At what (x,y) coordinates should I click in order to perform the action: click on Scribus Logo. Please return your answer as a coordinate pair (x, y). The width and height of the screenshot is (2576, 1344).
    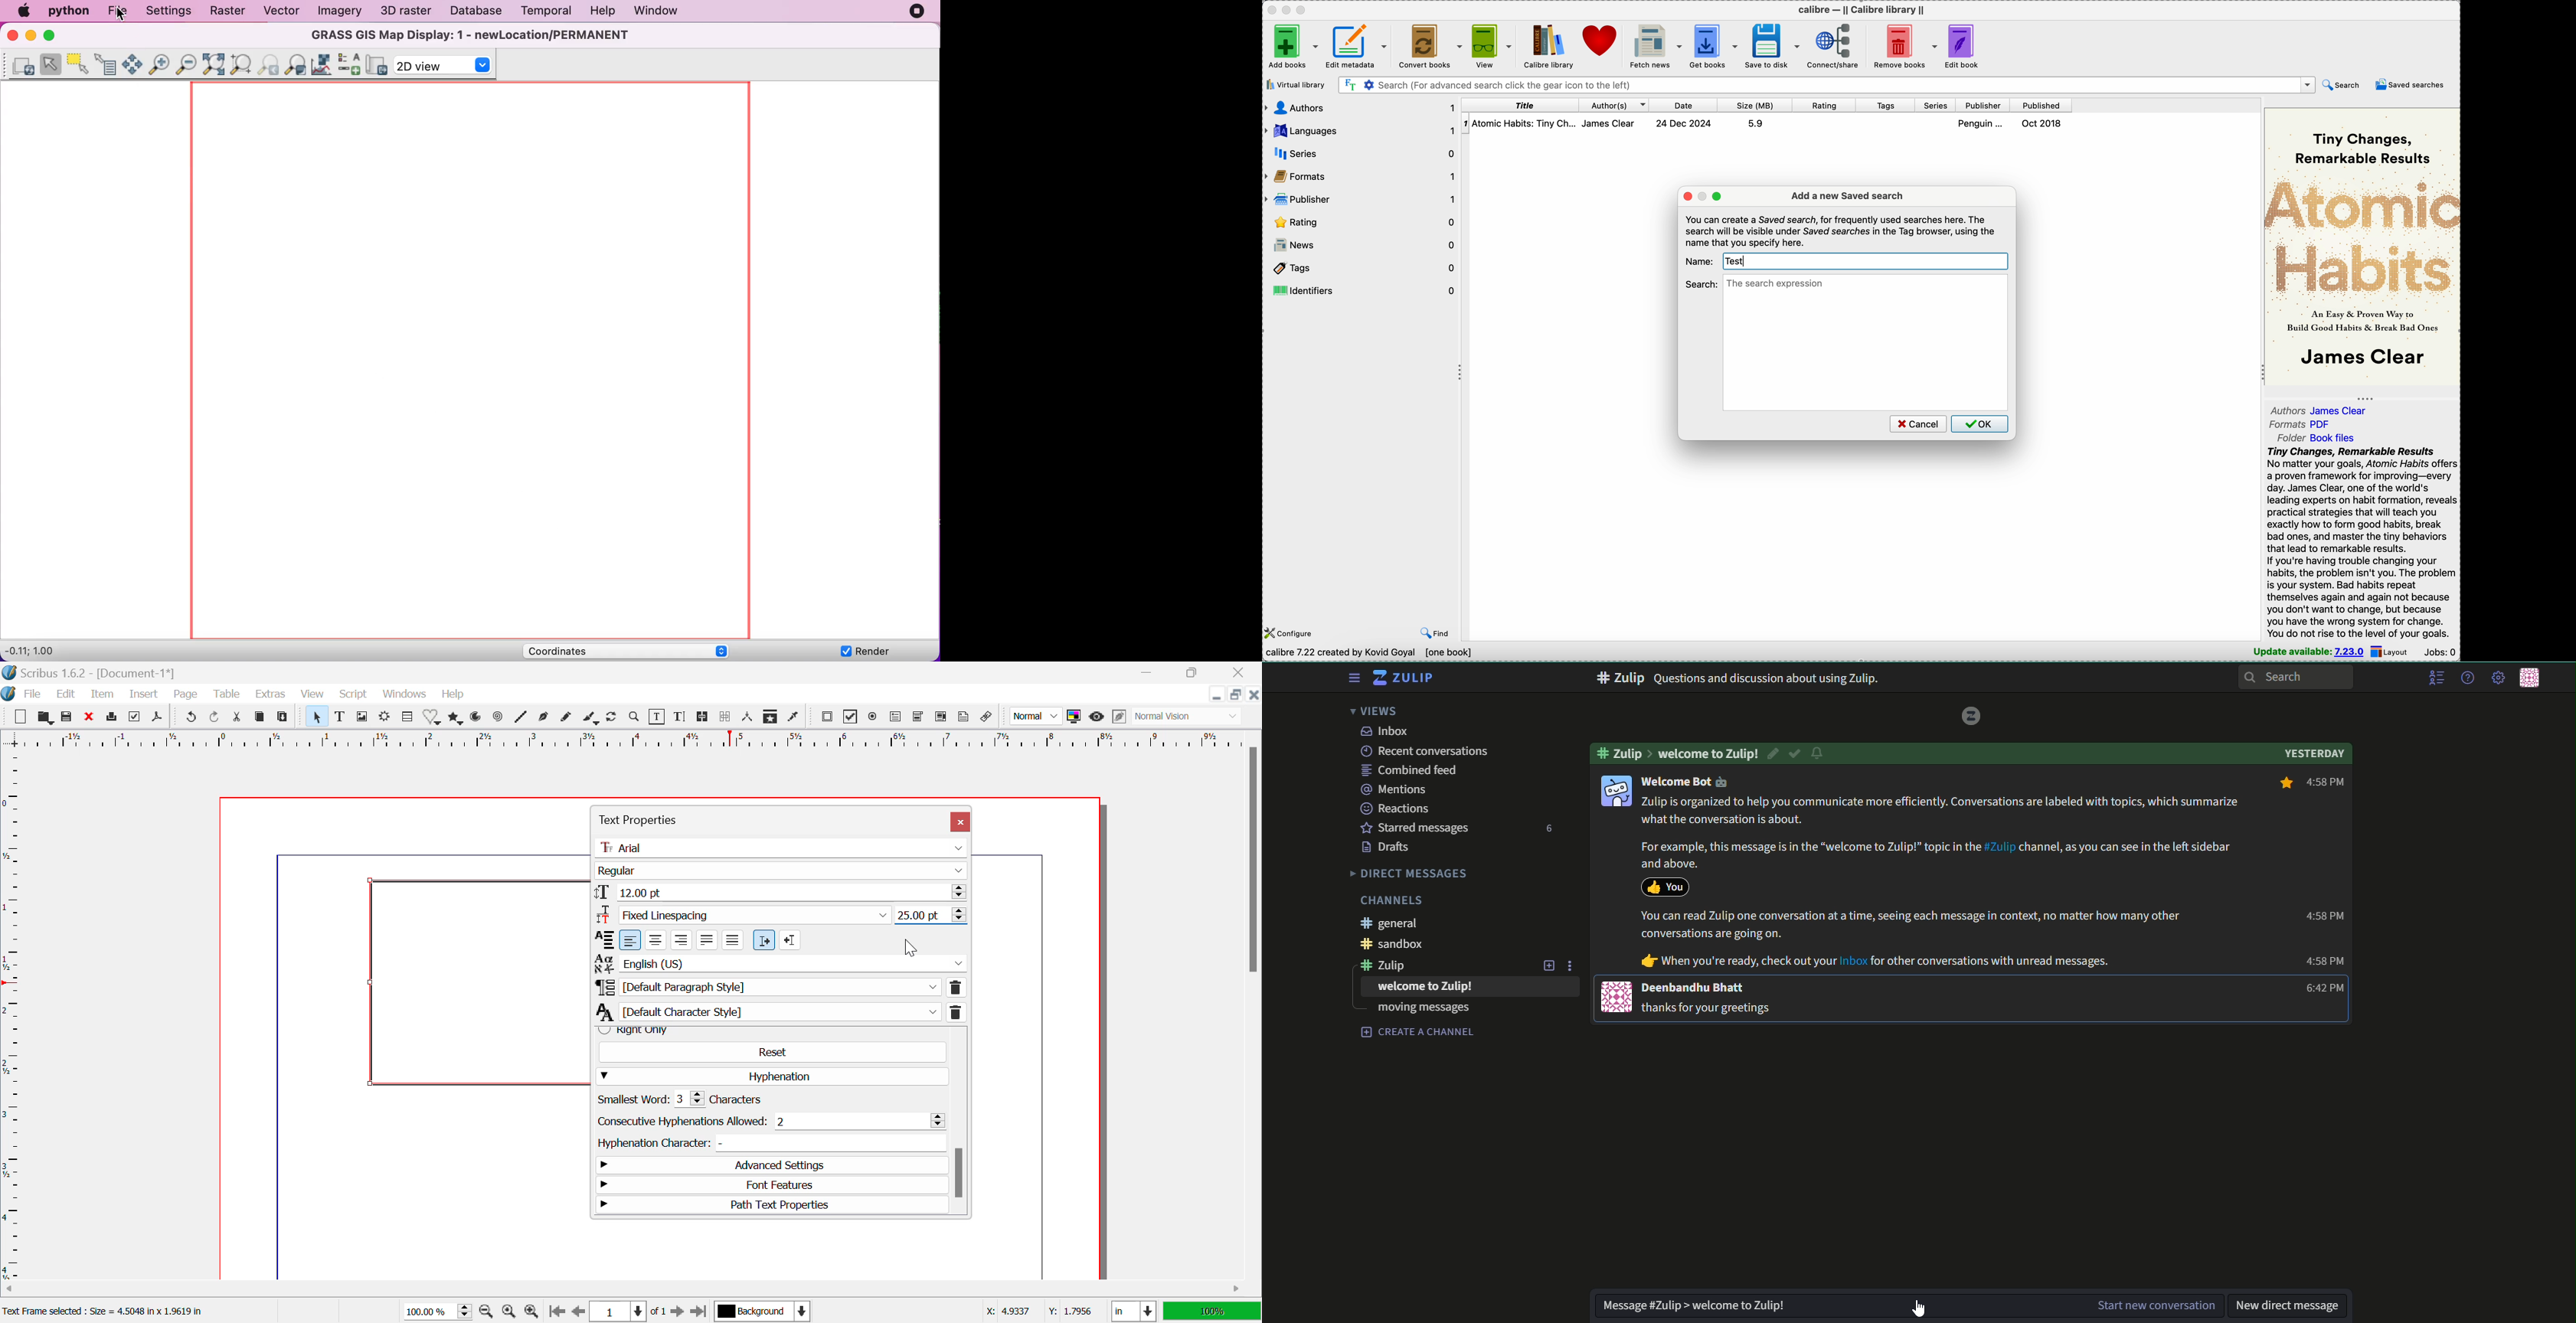
    Looking at the image, I should click on (9, 694).